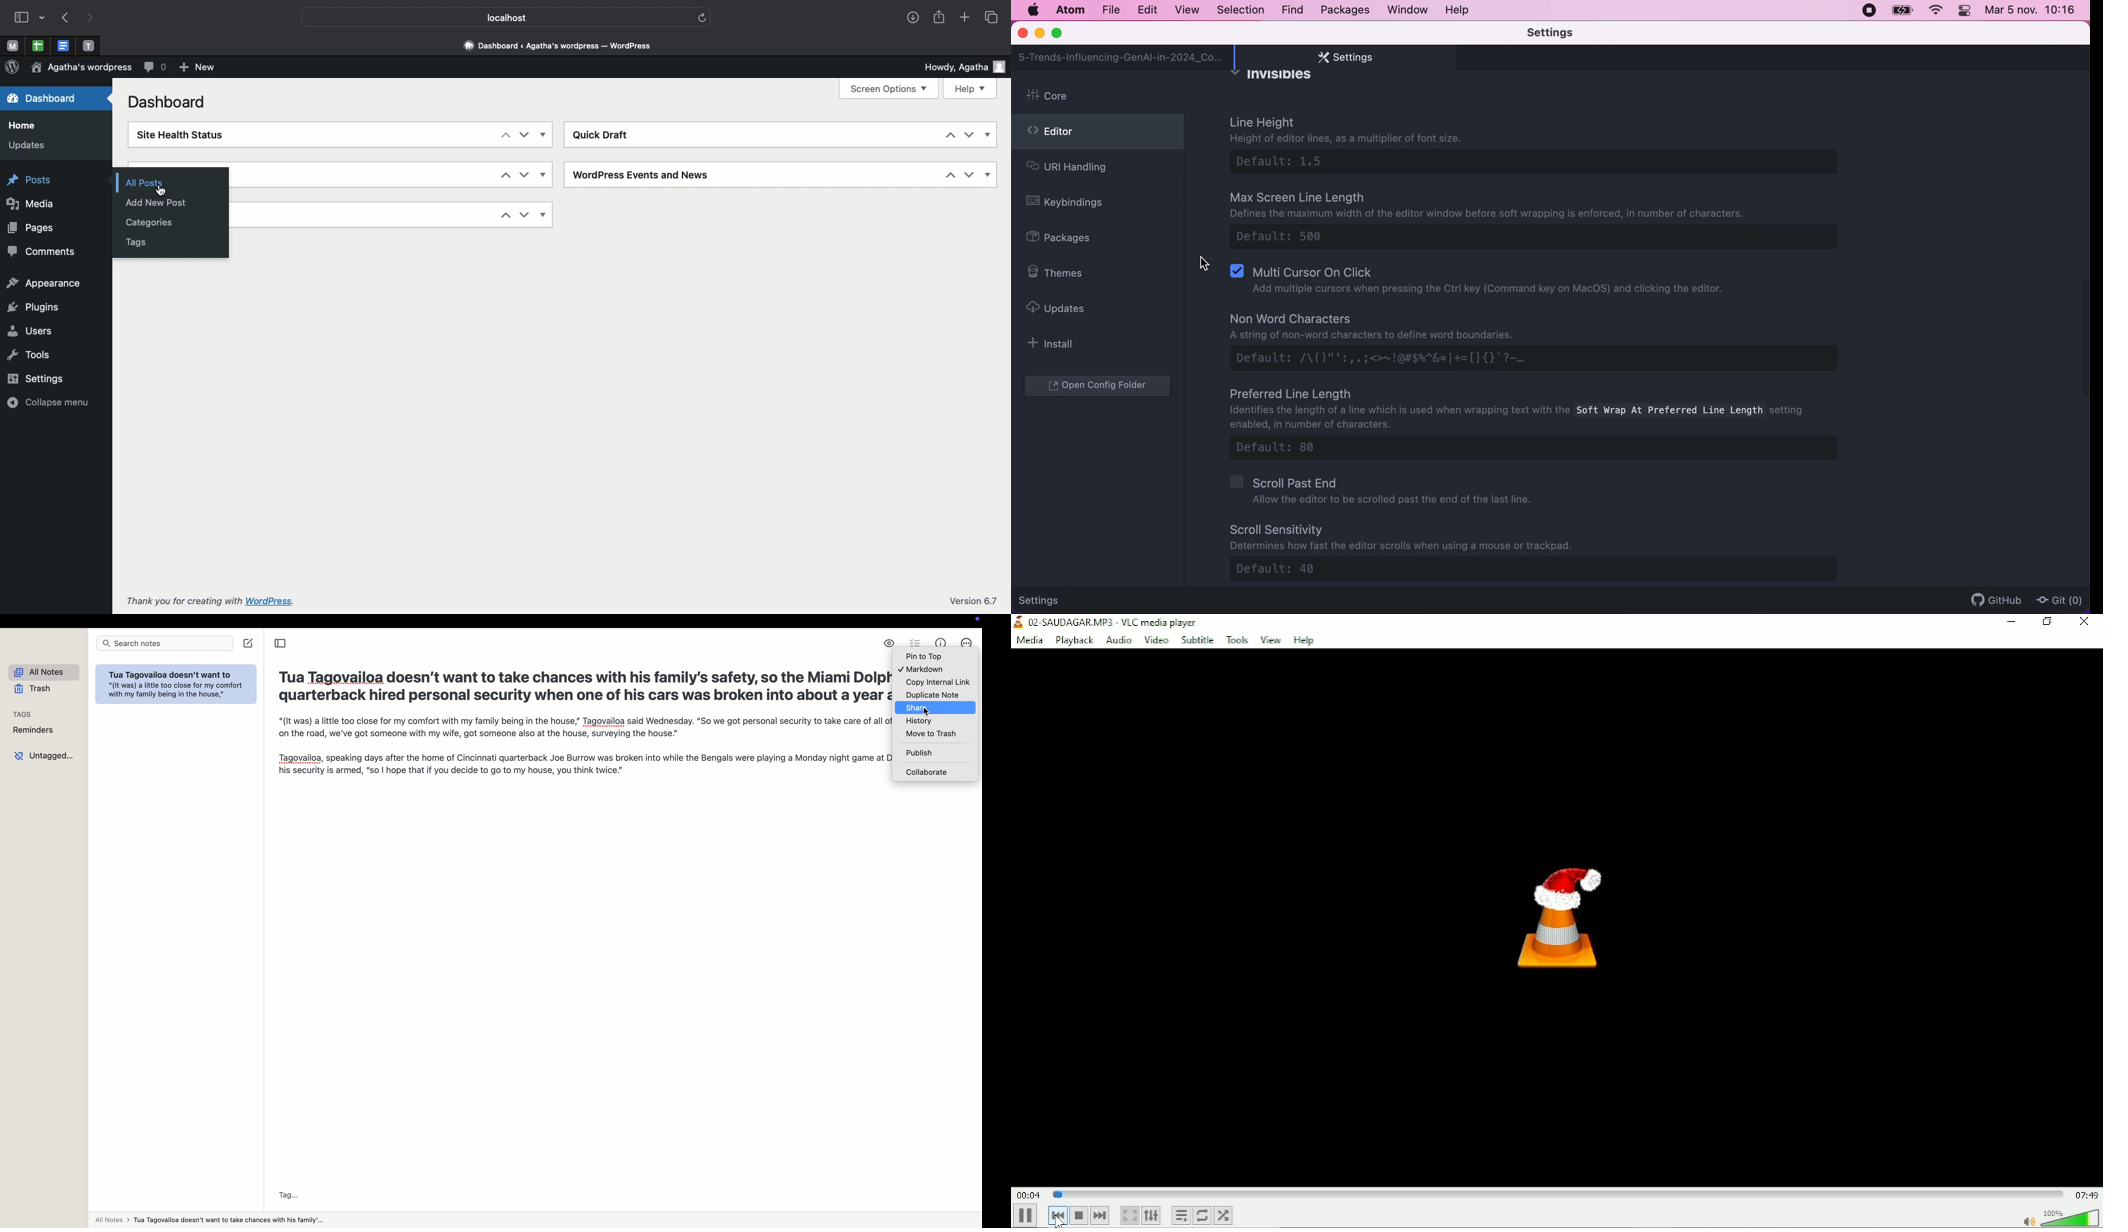  I want to click on toggle sidebar, so click(279, 643).